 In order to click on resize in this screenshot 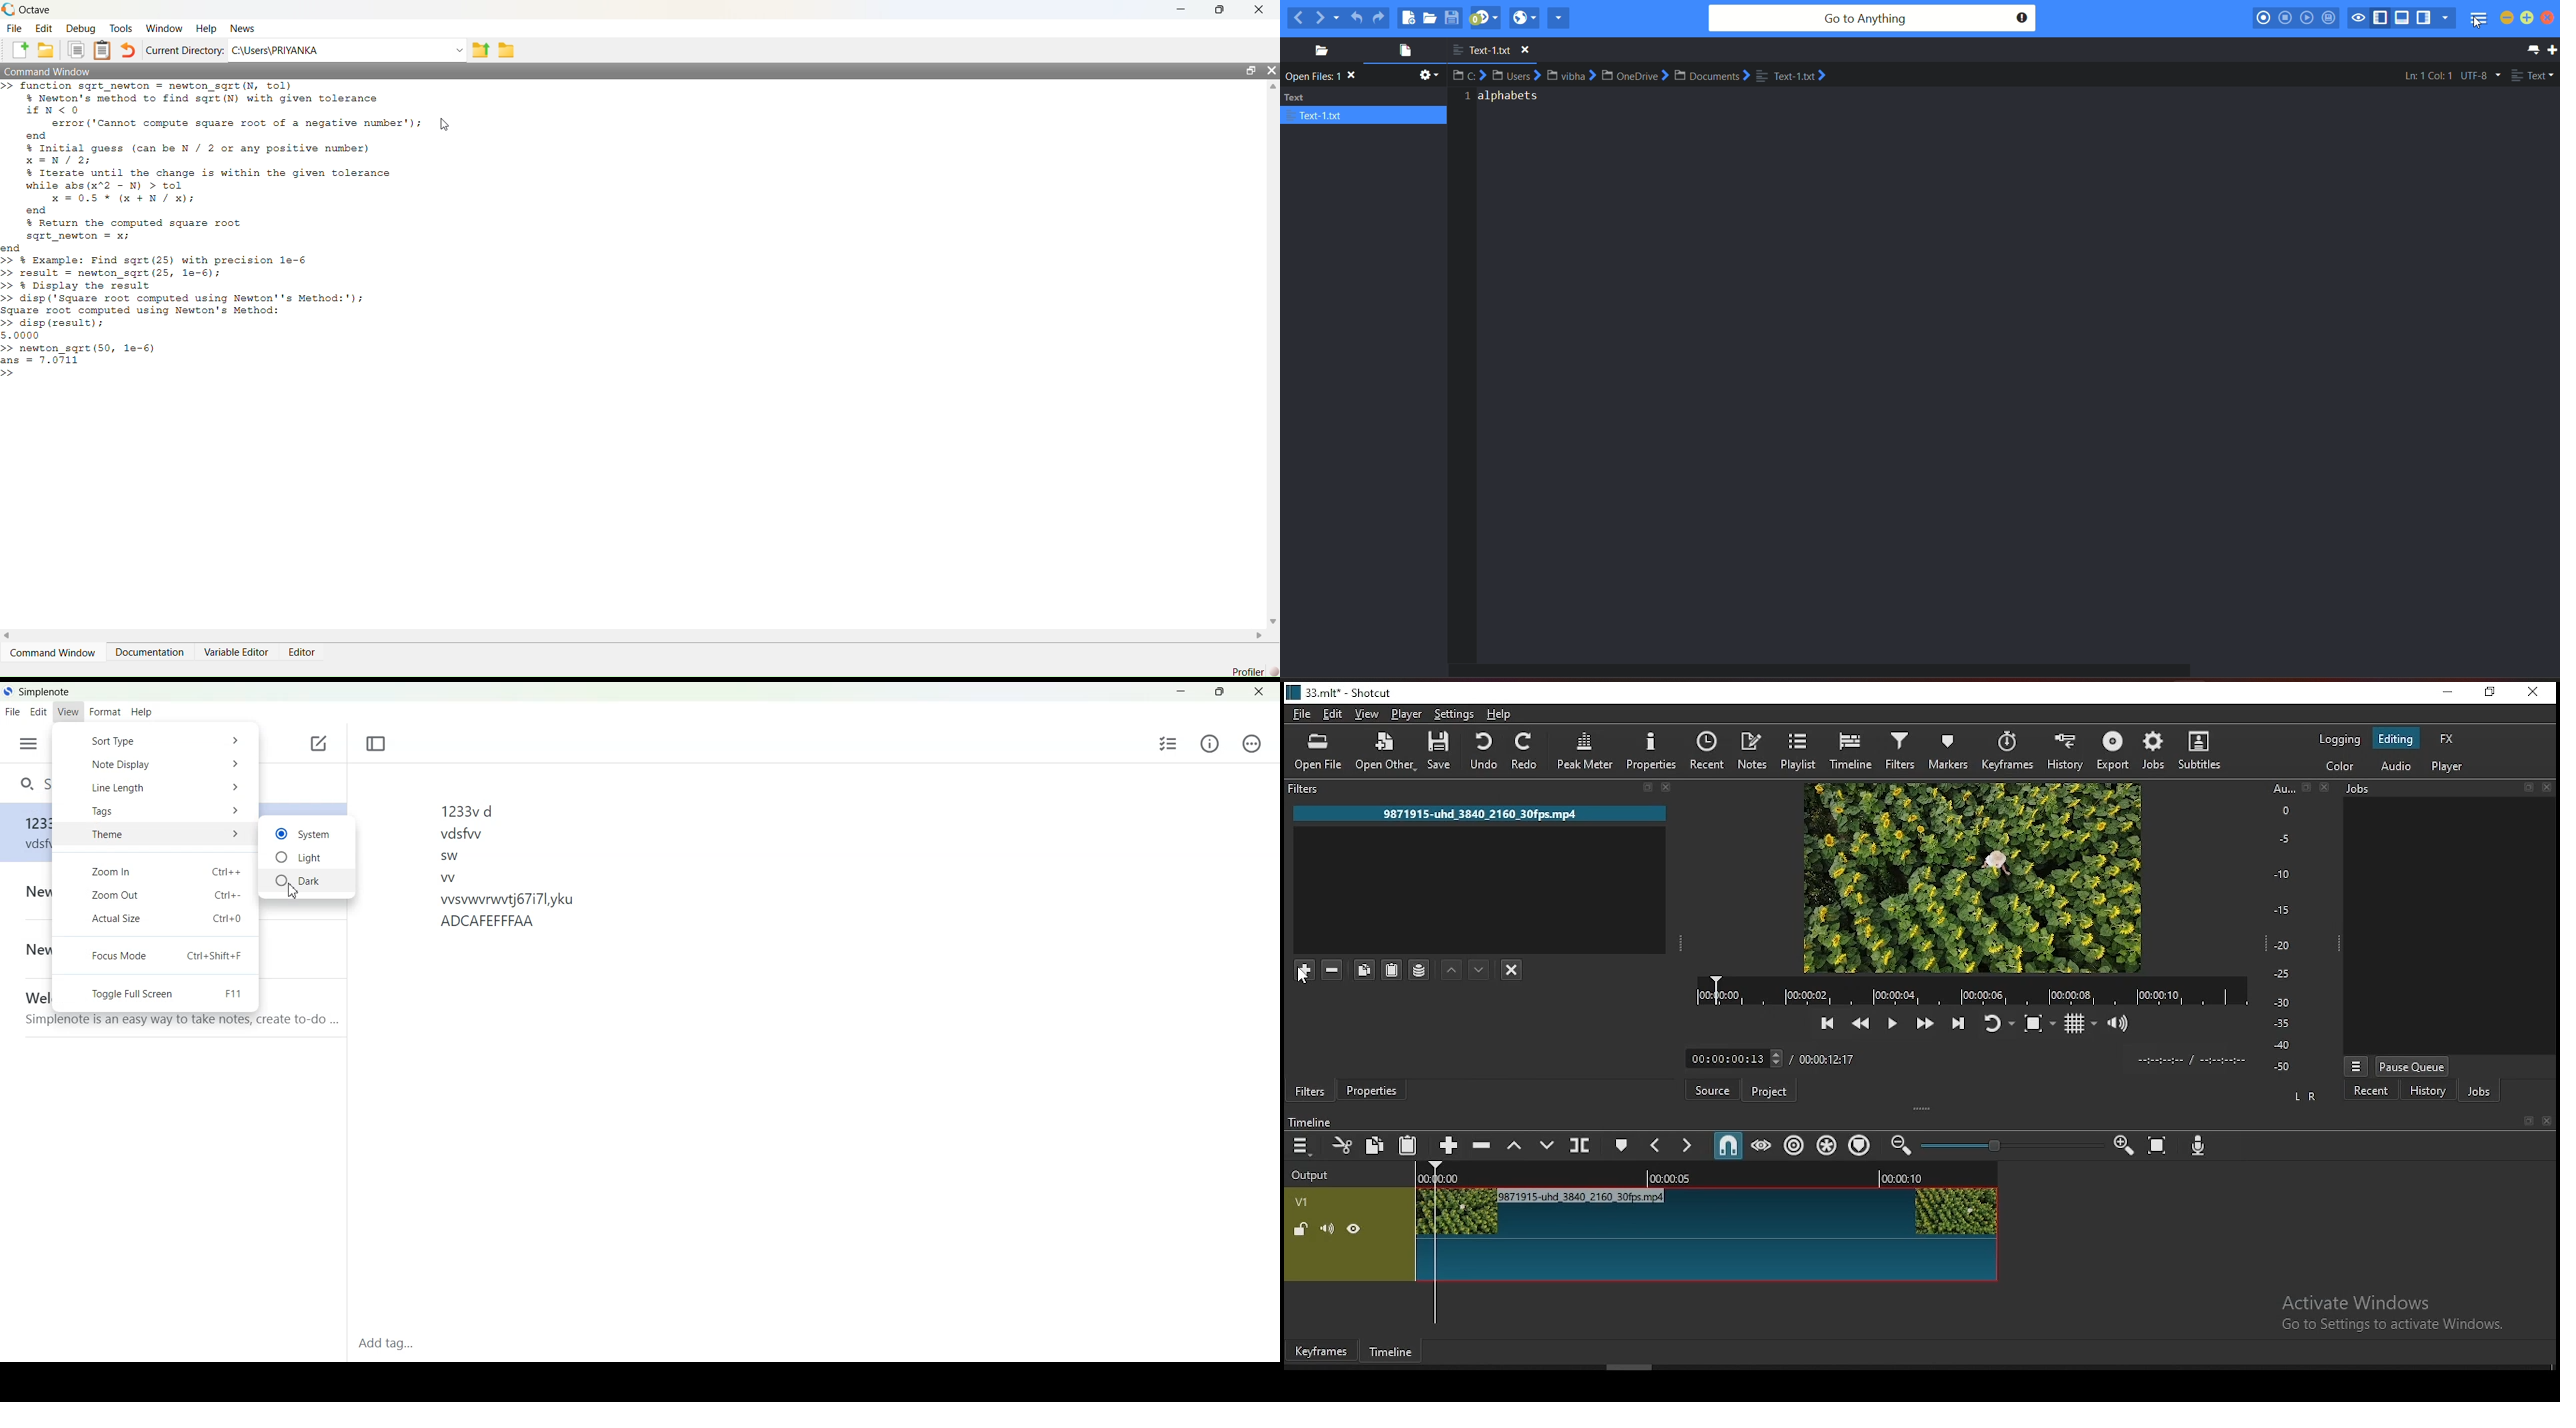, I will do `click(1647, 787)`.